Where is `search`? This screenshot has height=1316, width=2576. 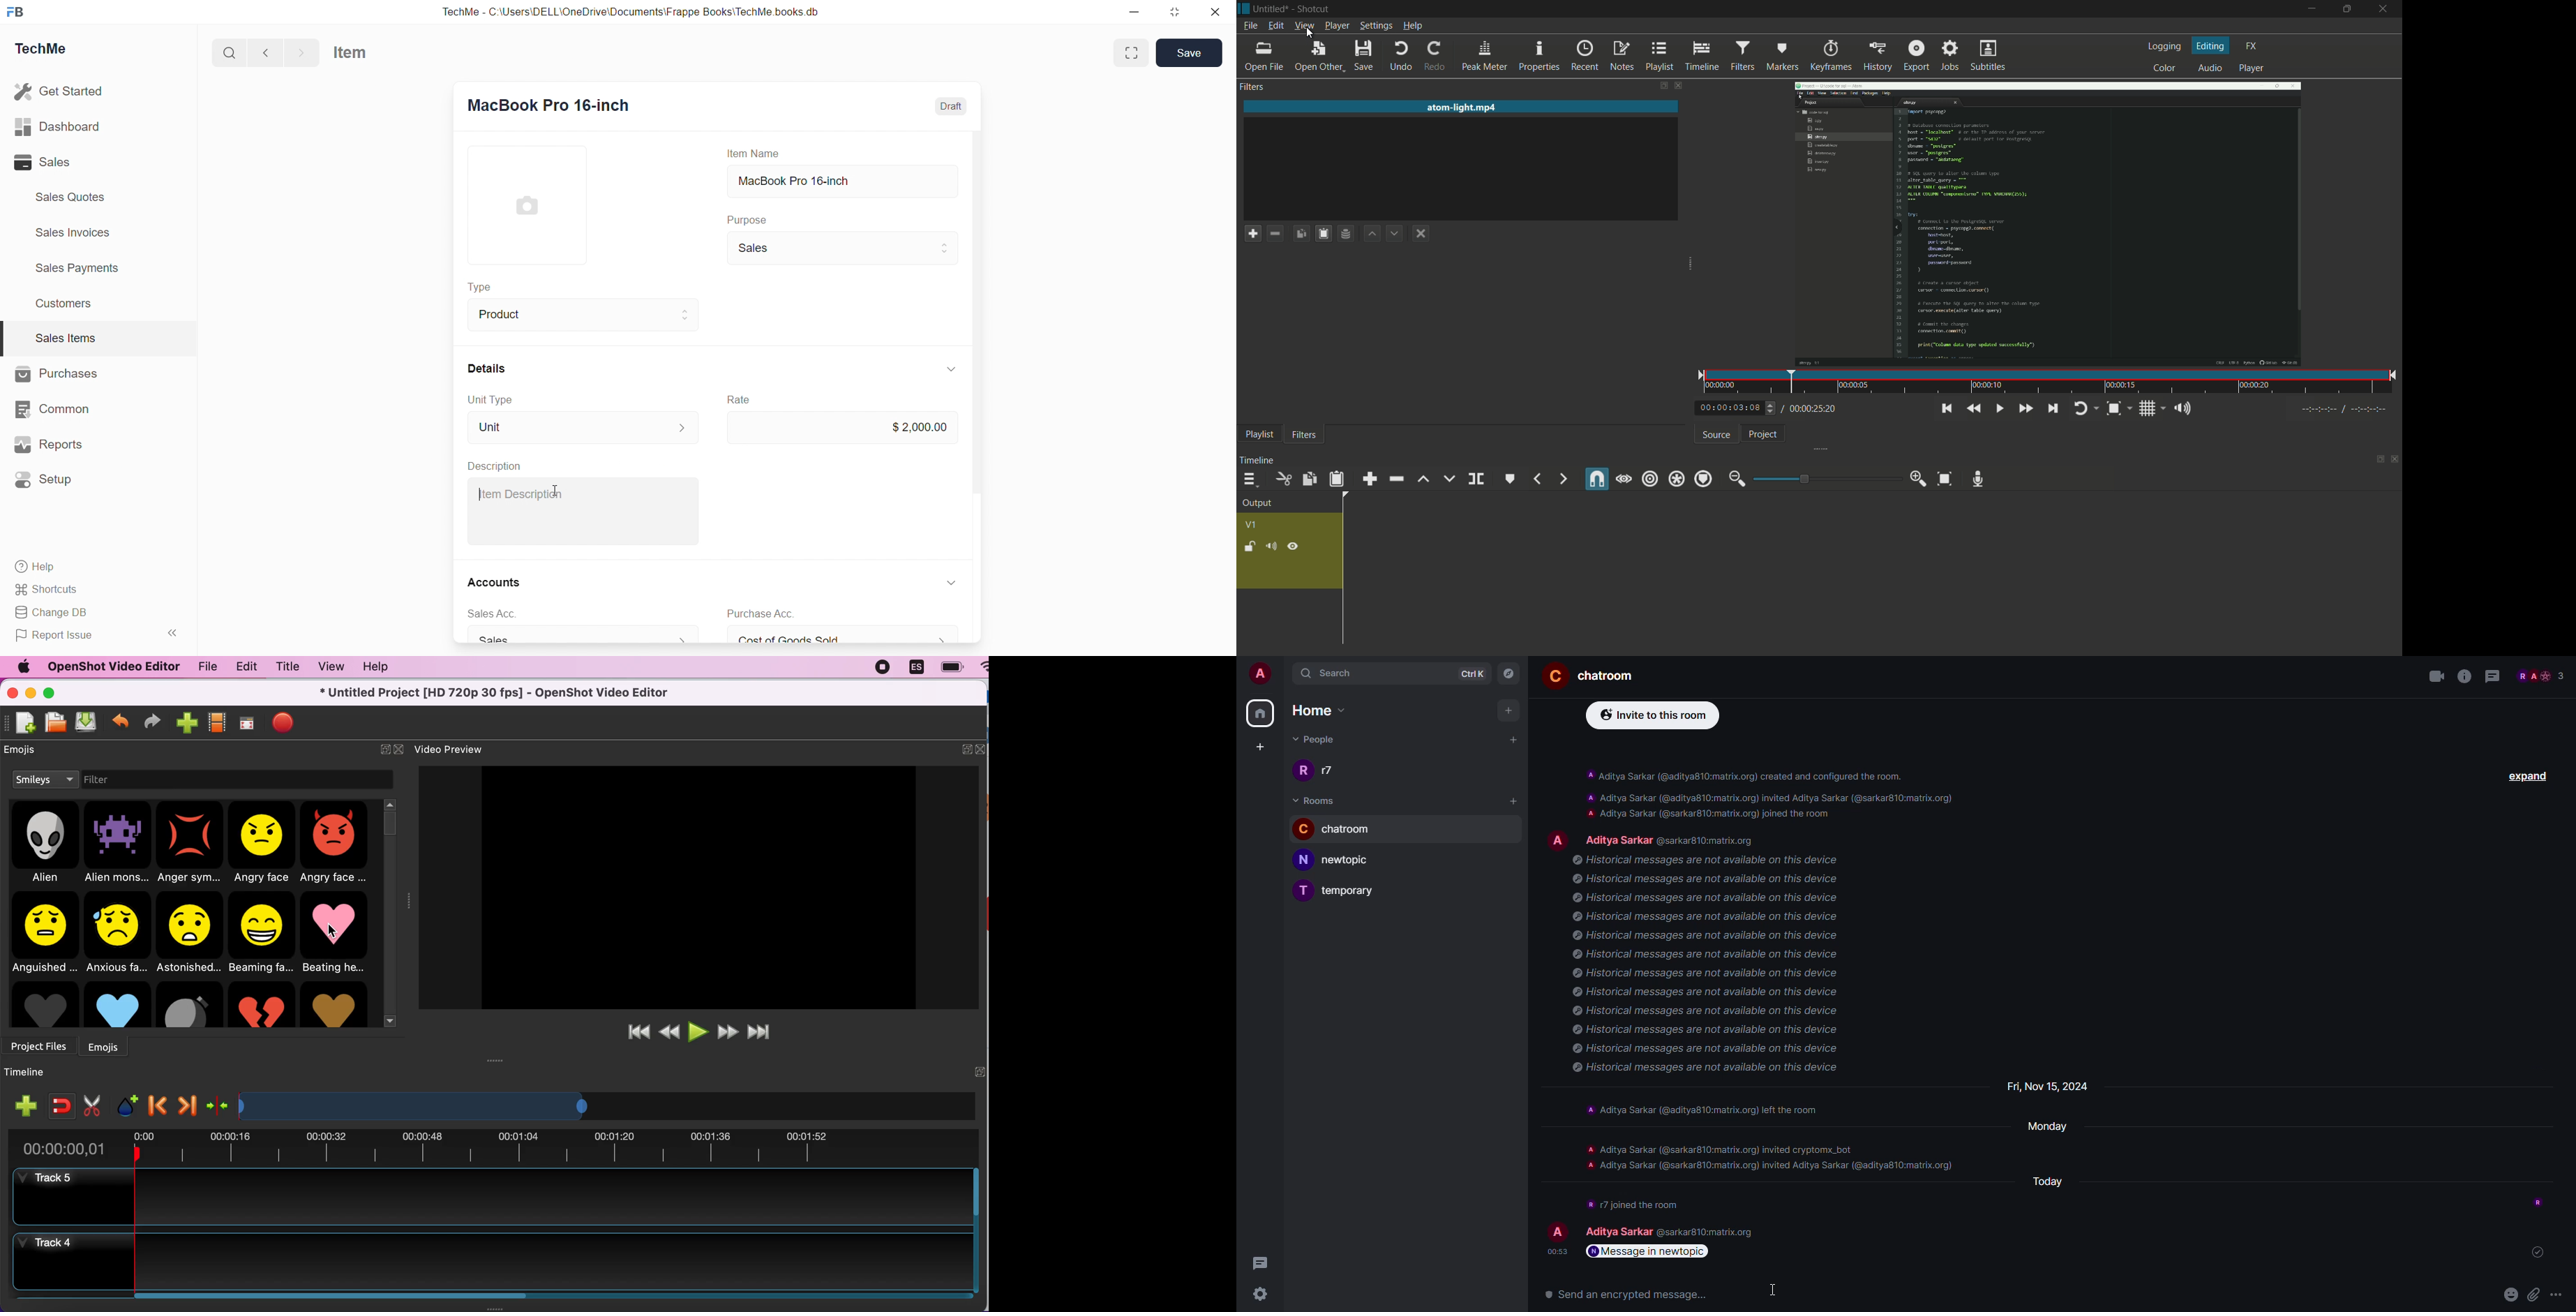 search is located at coordinates (1330, 672).